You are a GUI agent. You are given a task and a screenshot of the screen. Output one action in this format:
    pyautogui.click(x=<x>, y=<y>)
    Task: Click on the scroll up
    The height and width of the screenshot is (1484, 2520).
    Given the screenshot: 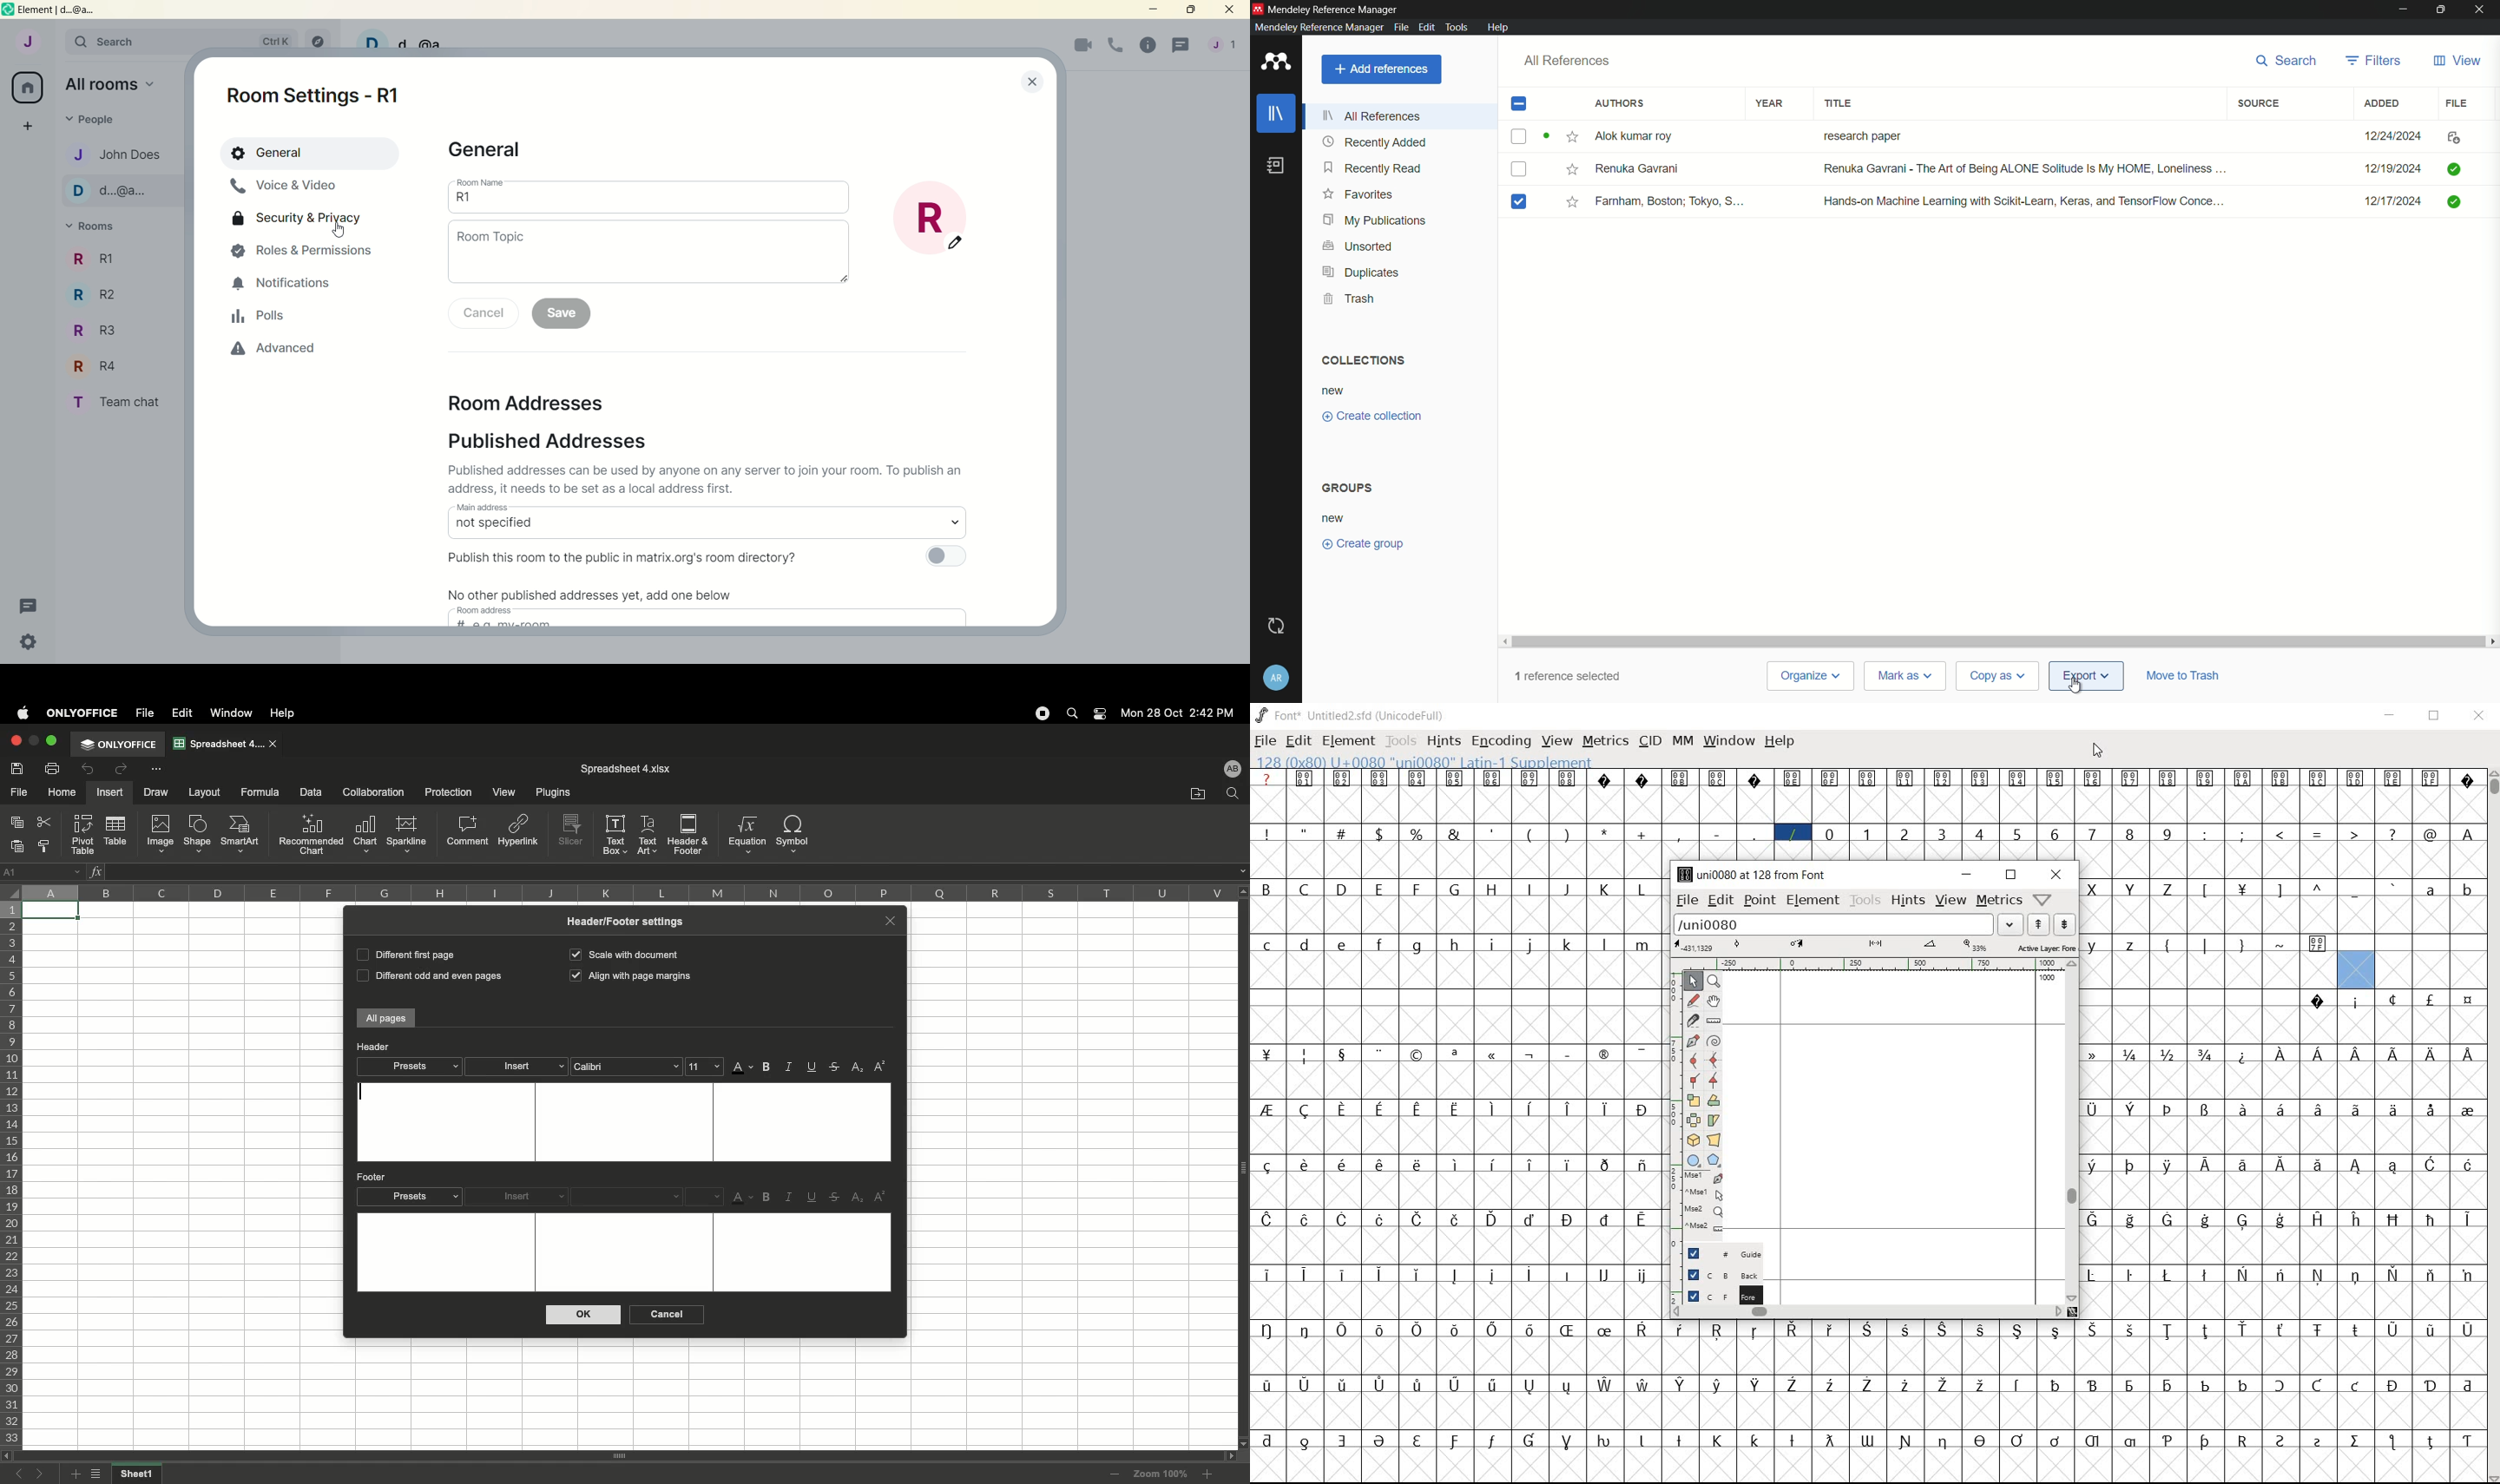 What is the action you would take?
    pyautogui.click(x=1242, y=891)
    